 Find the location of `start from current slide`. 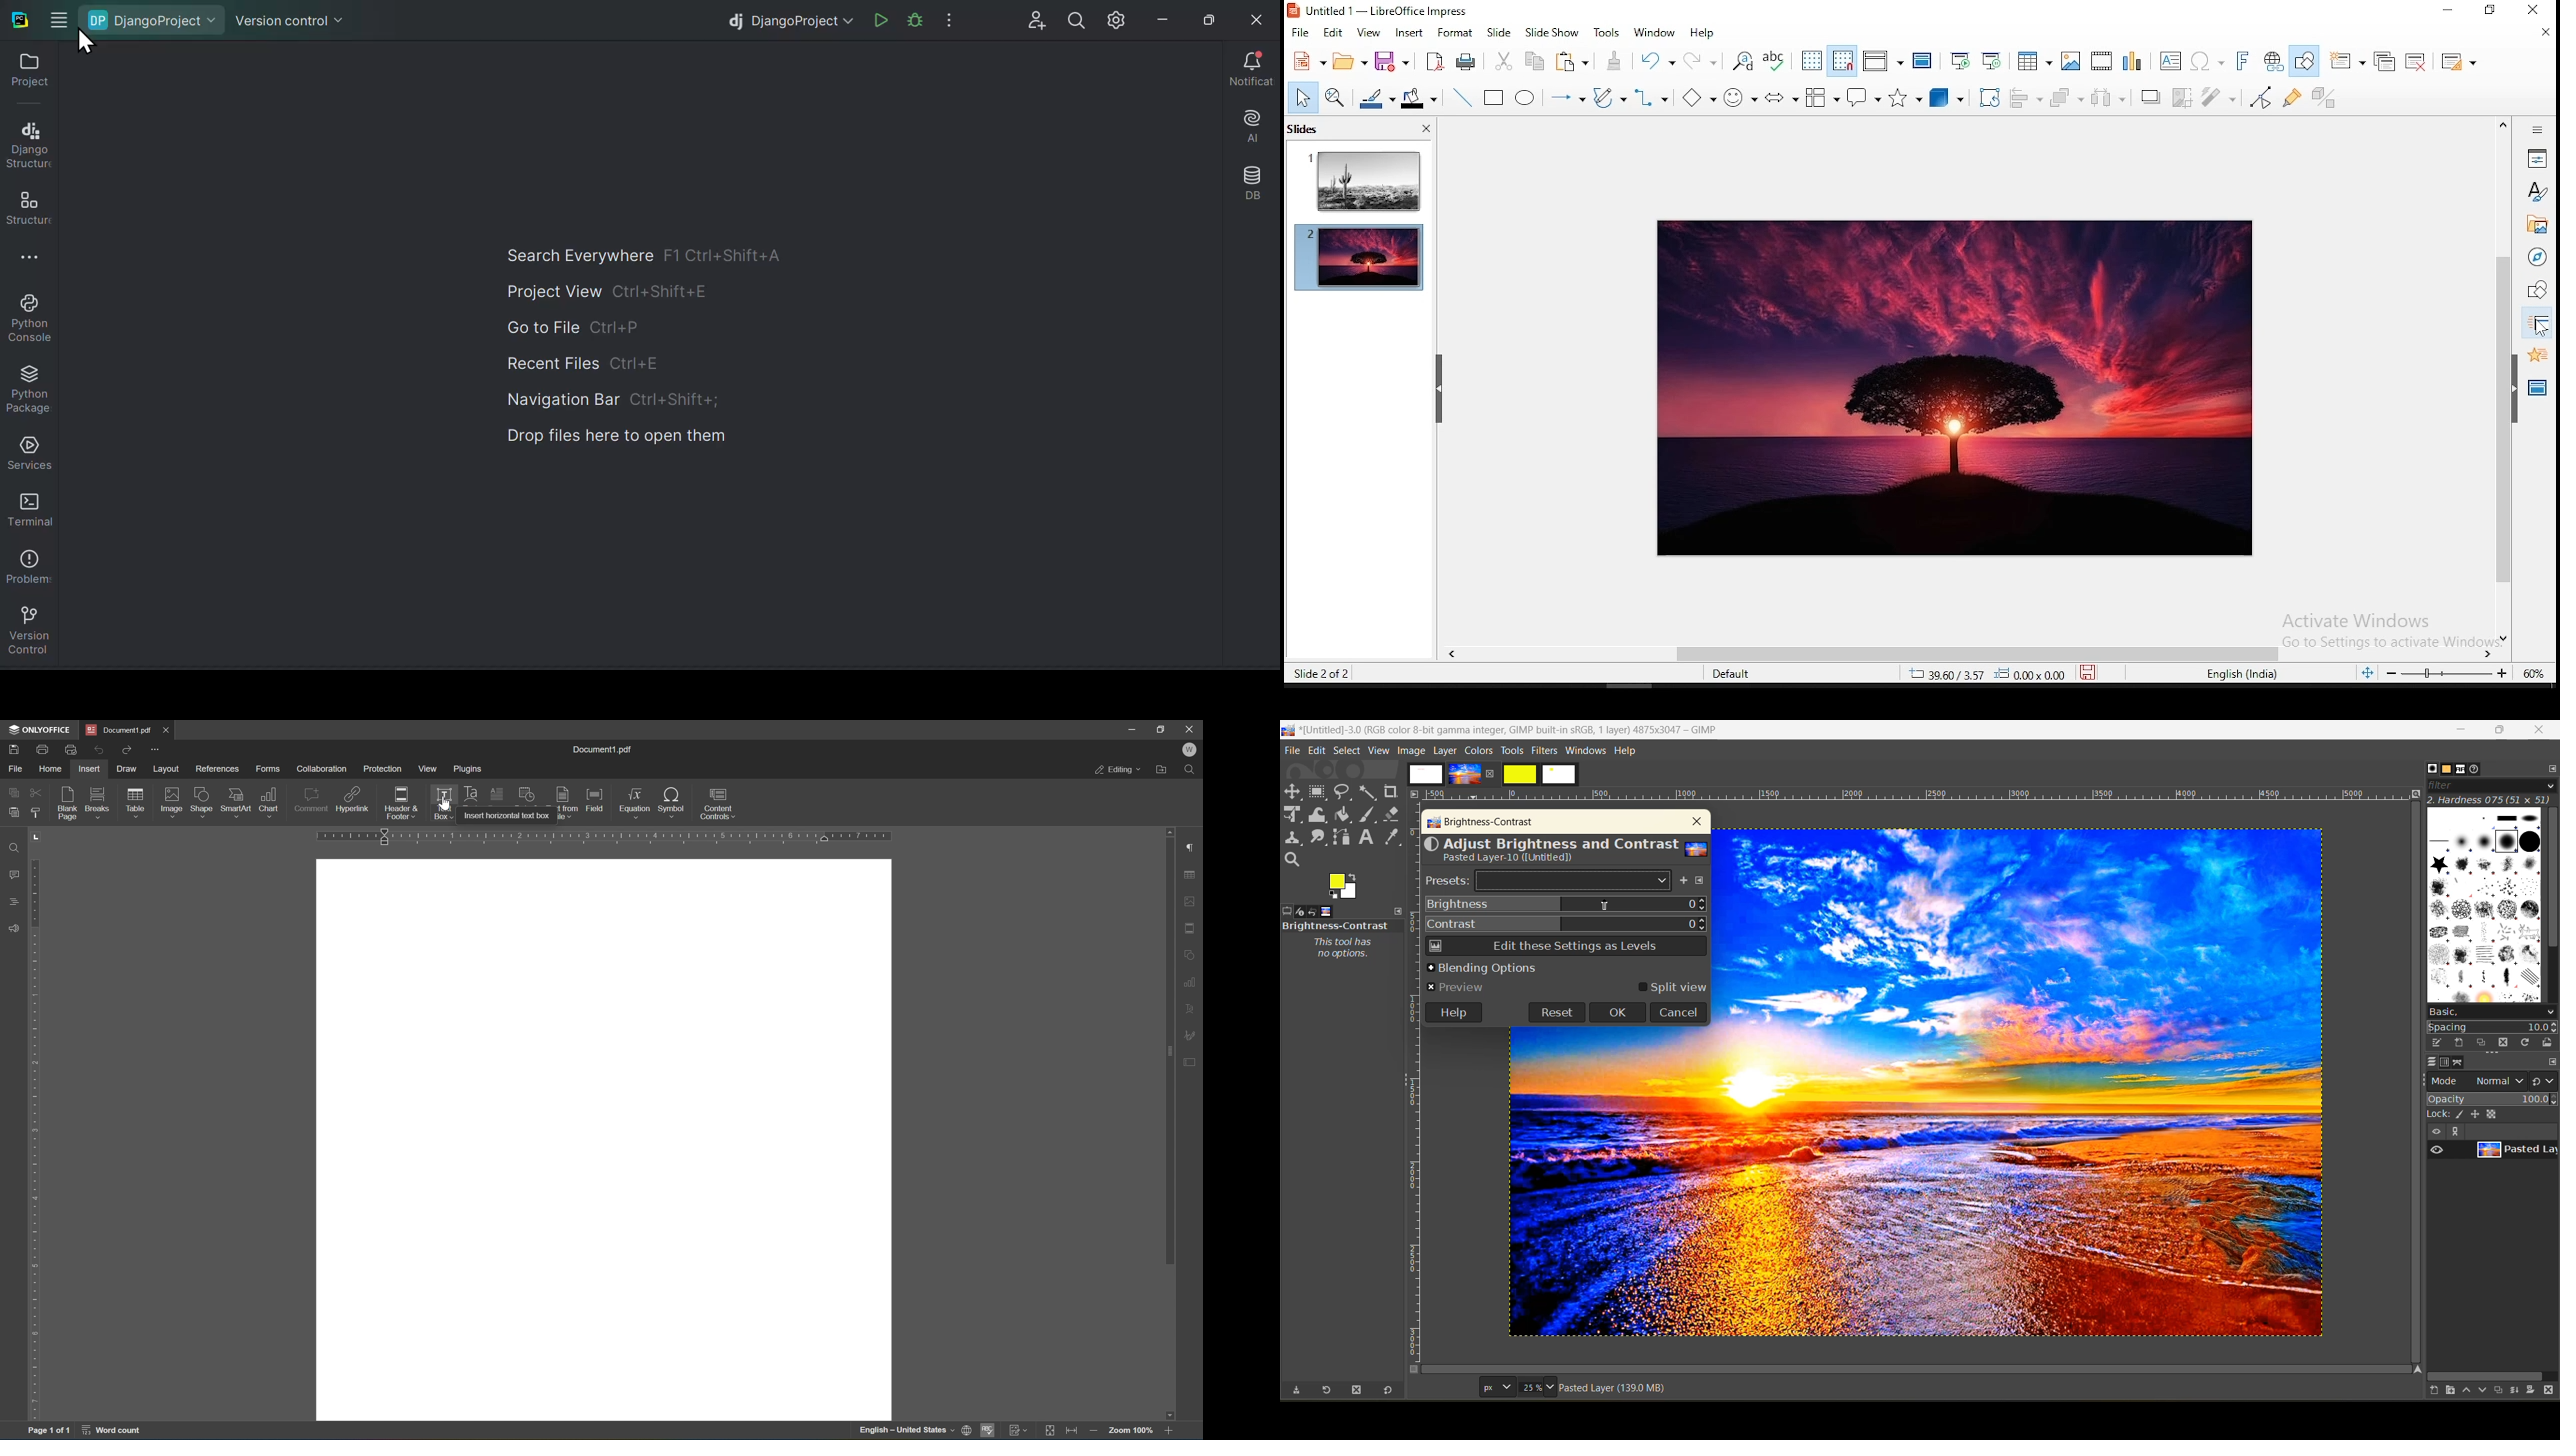

start from current slide is located at coordinates (1992, 60).